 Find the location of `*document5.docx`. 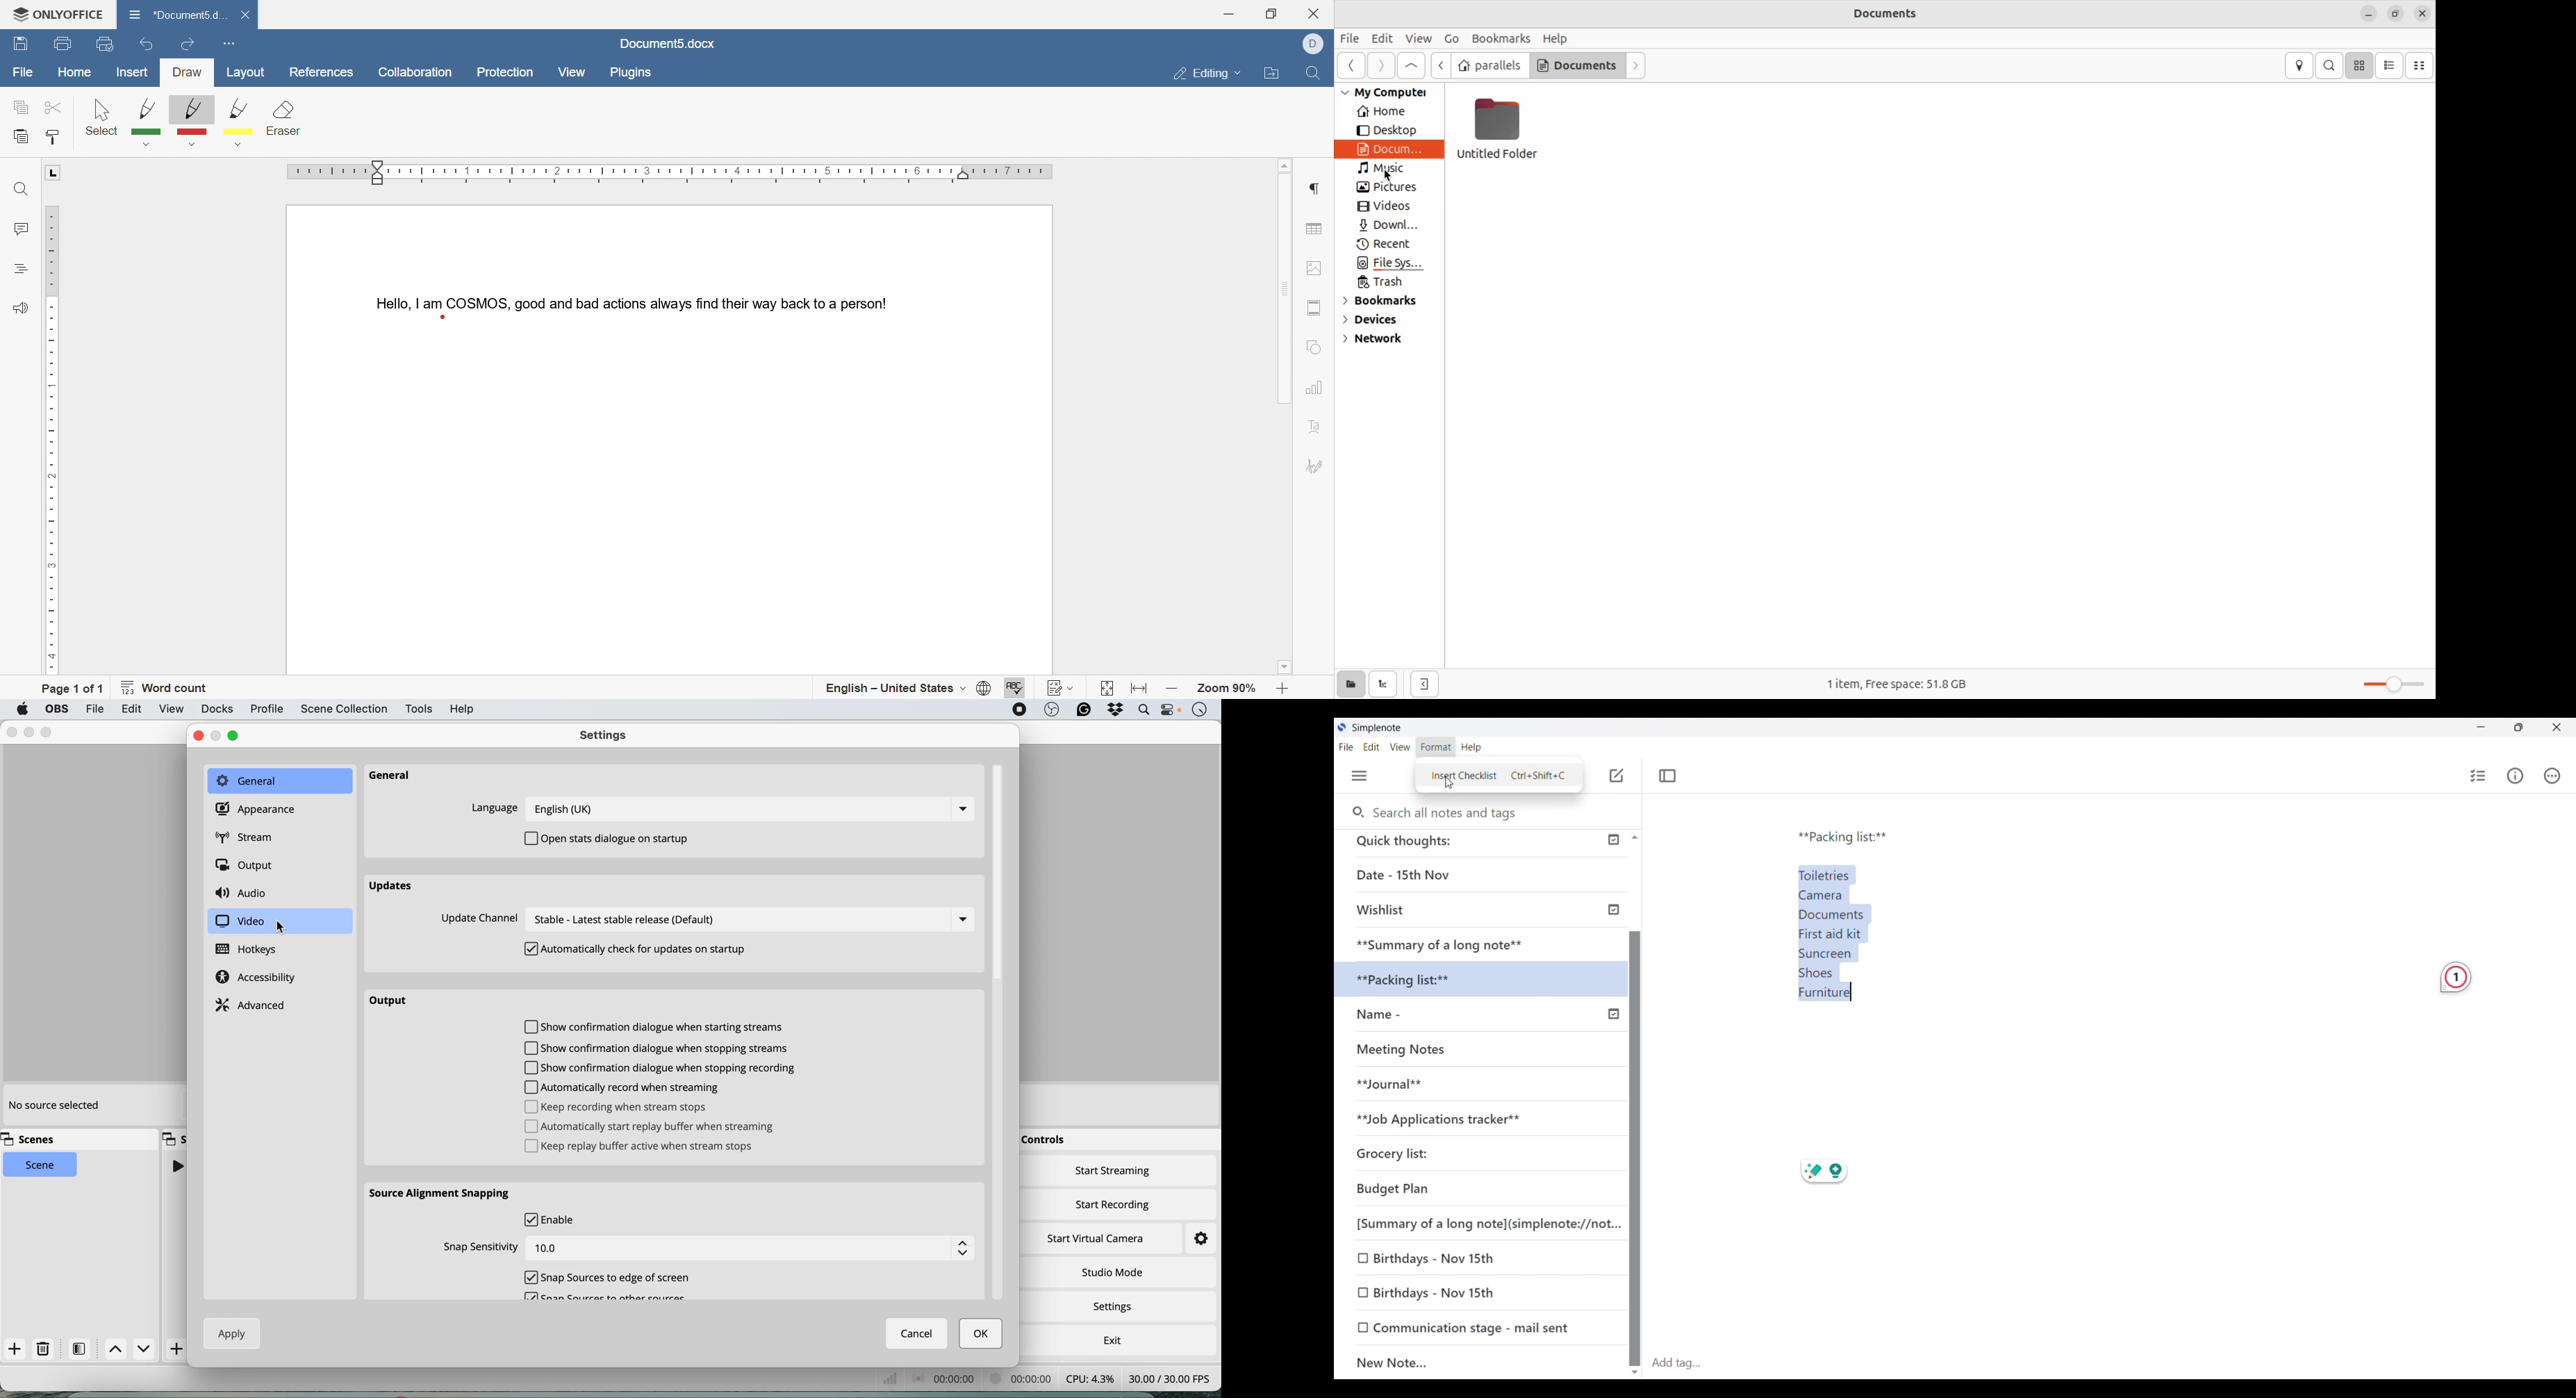

*document5.docx is located at coordinates (177, 13).